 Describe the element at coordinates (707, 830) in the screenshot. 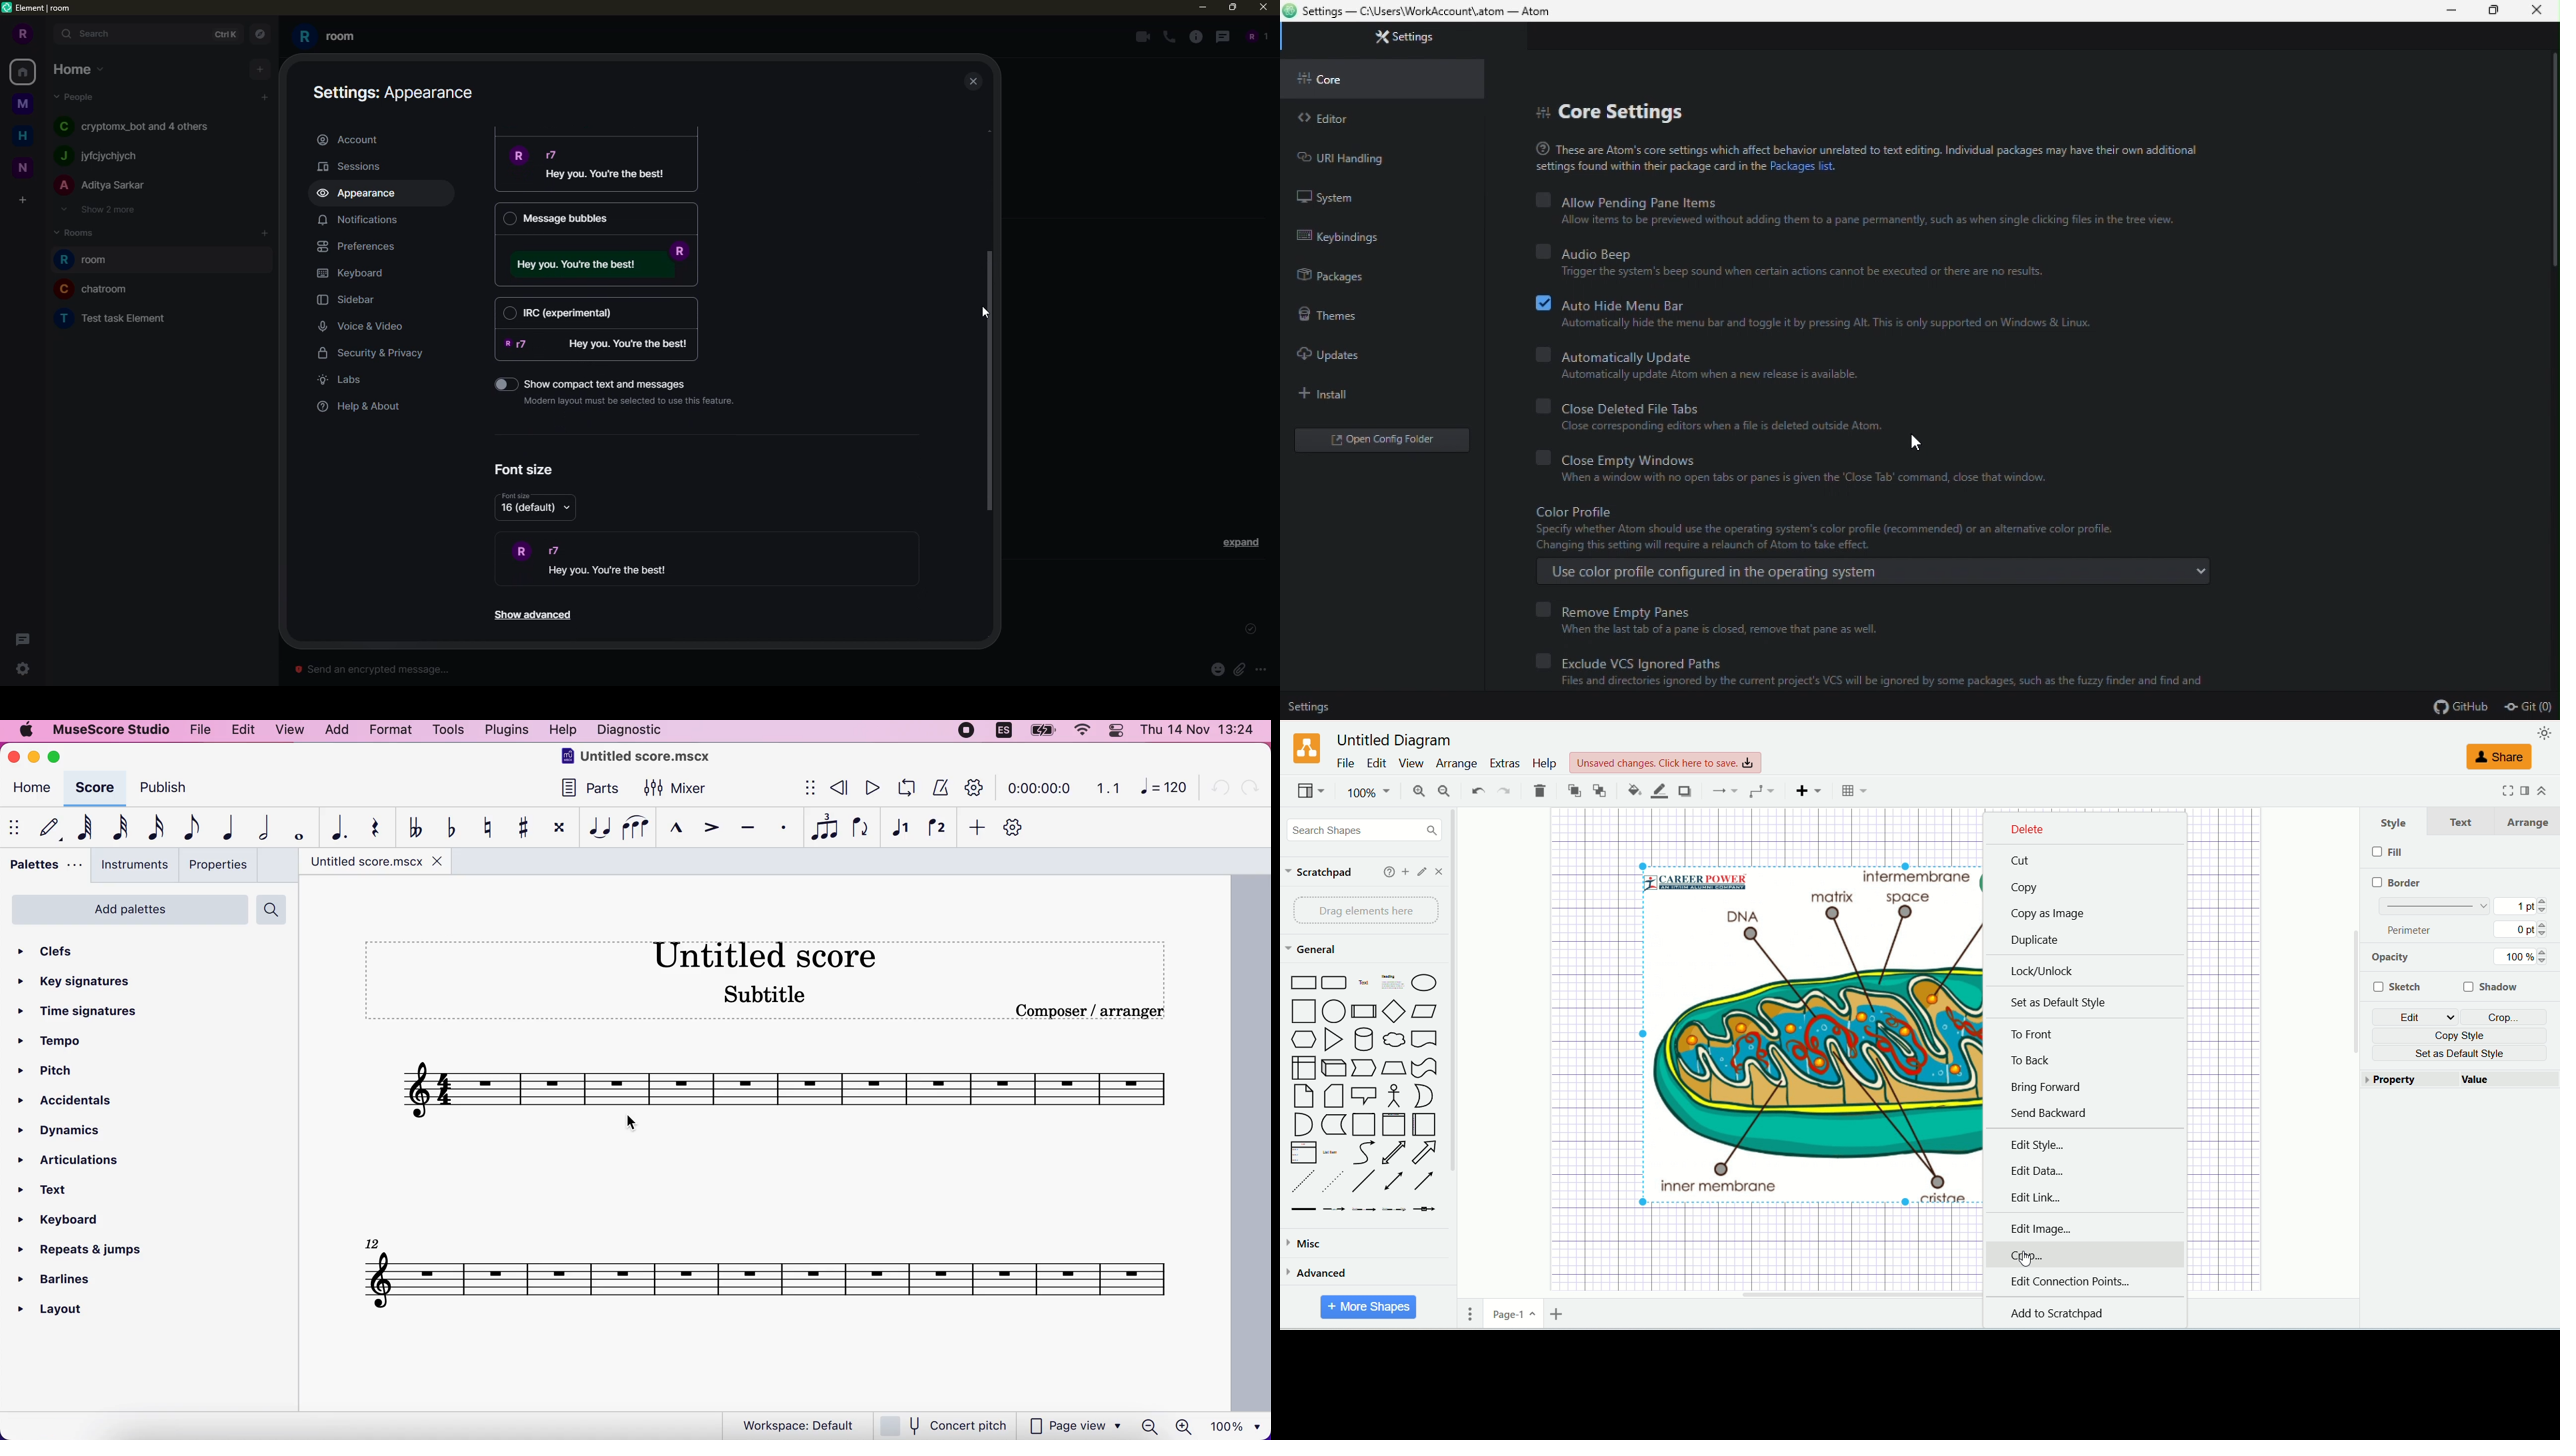

I see `accent` at that location.